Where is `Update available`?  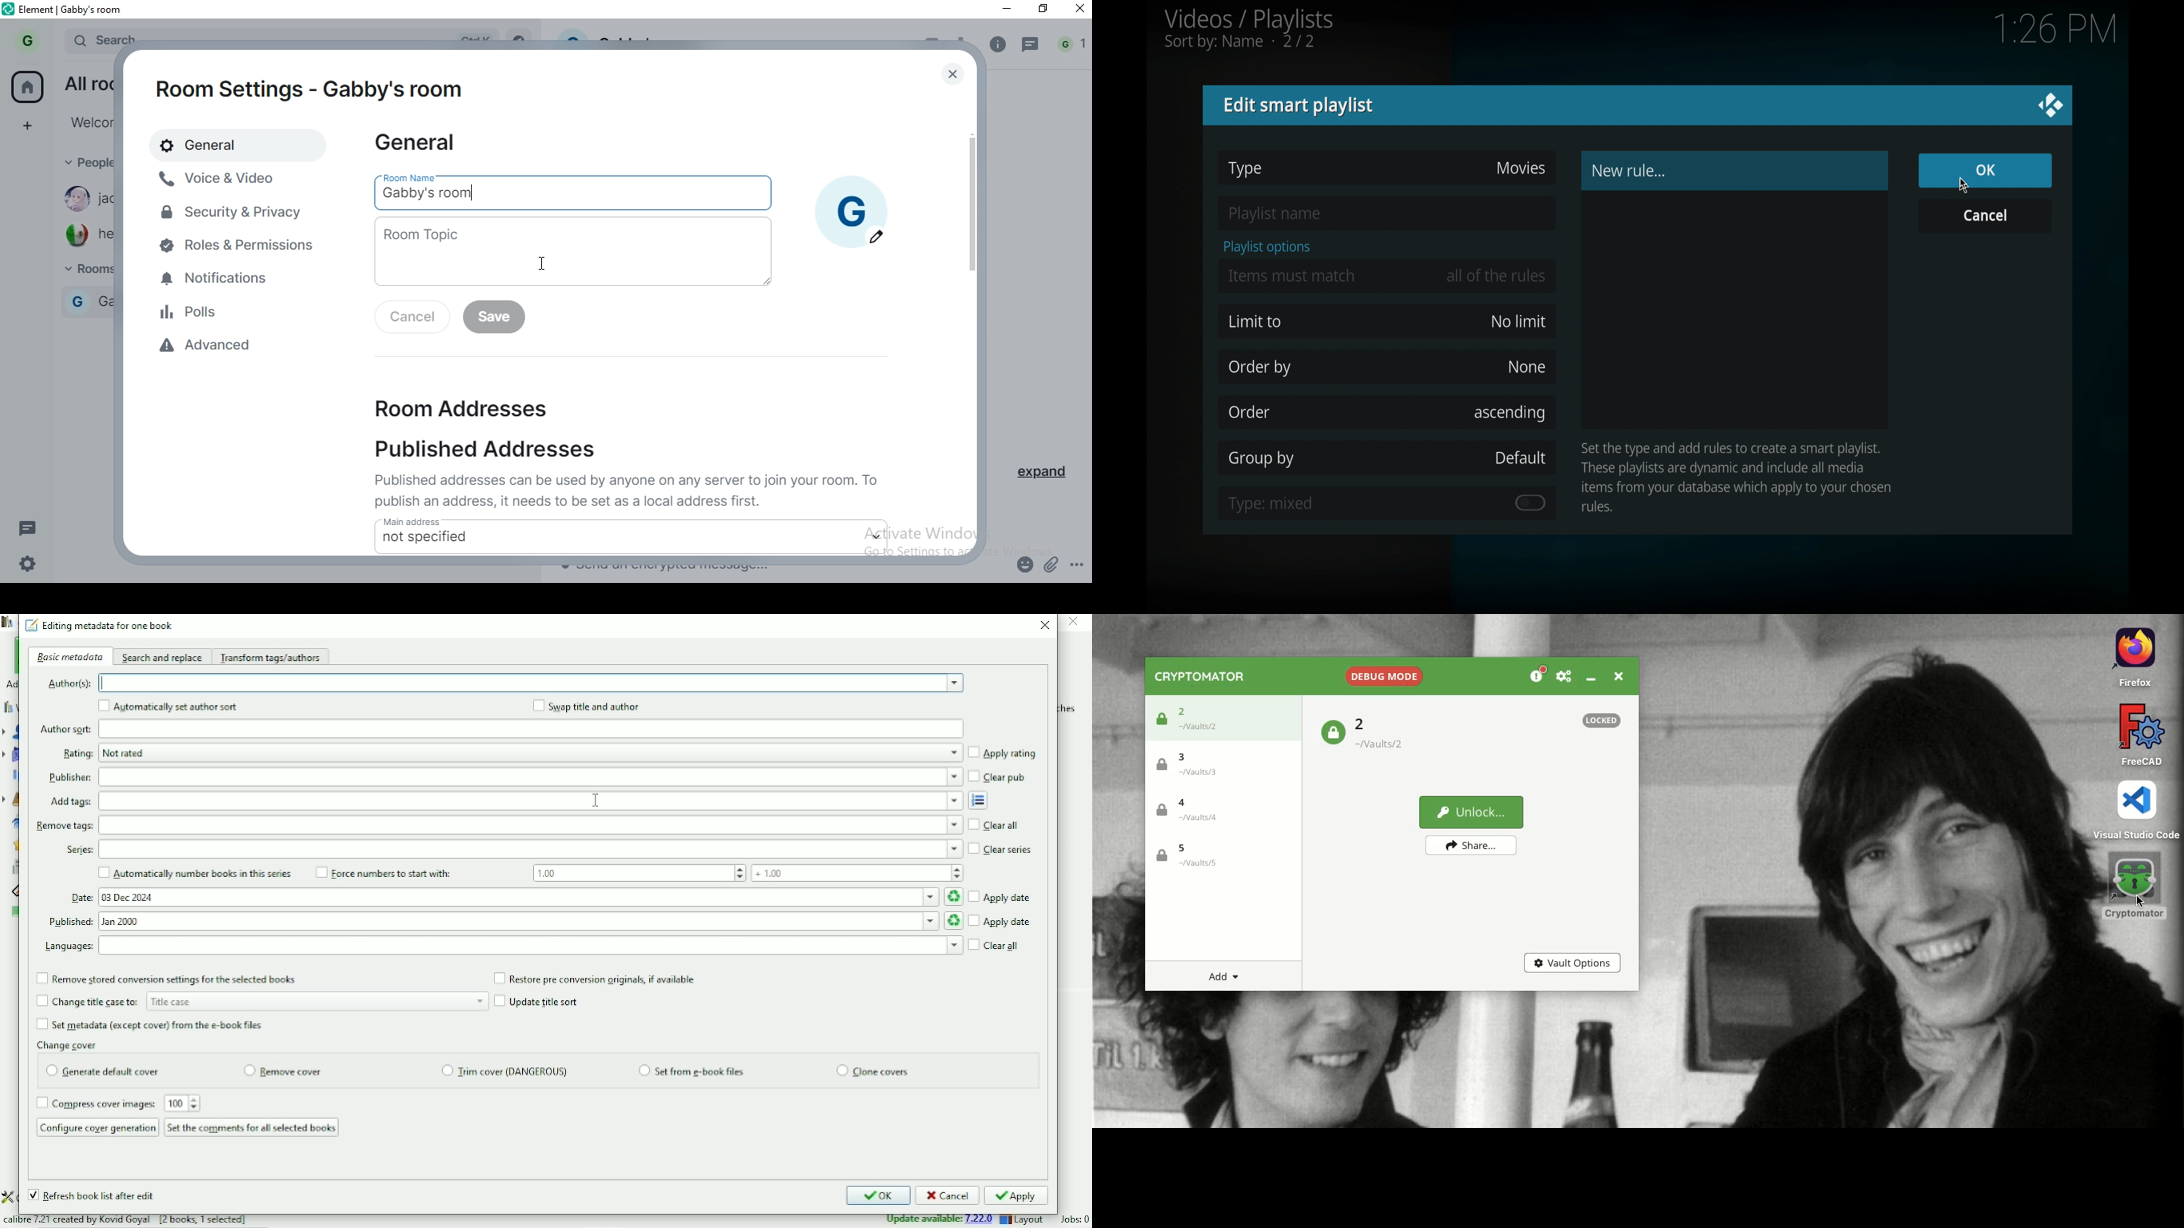 Update available is located at coordinates (939, 1221).